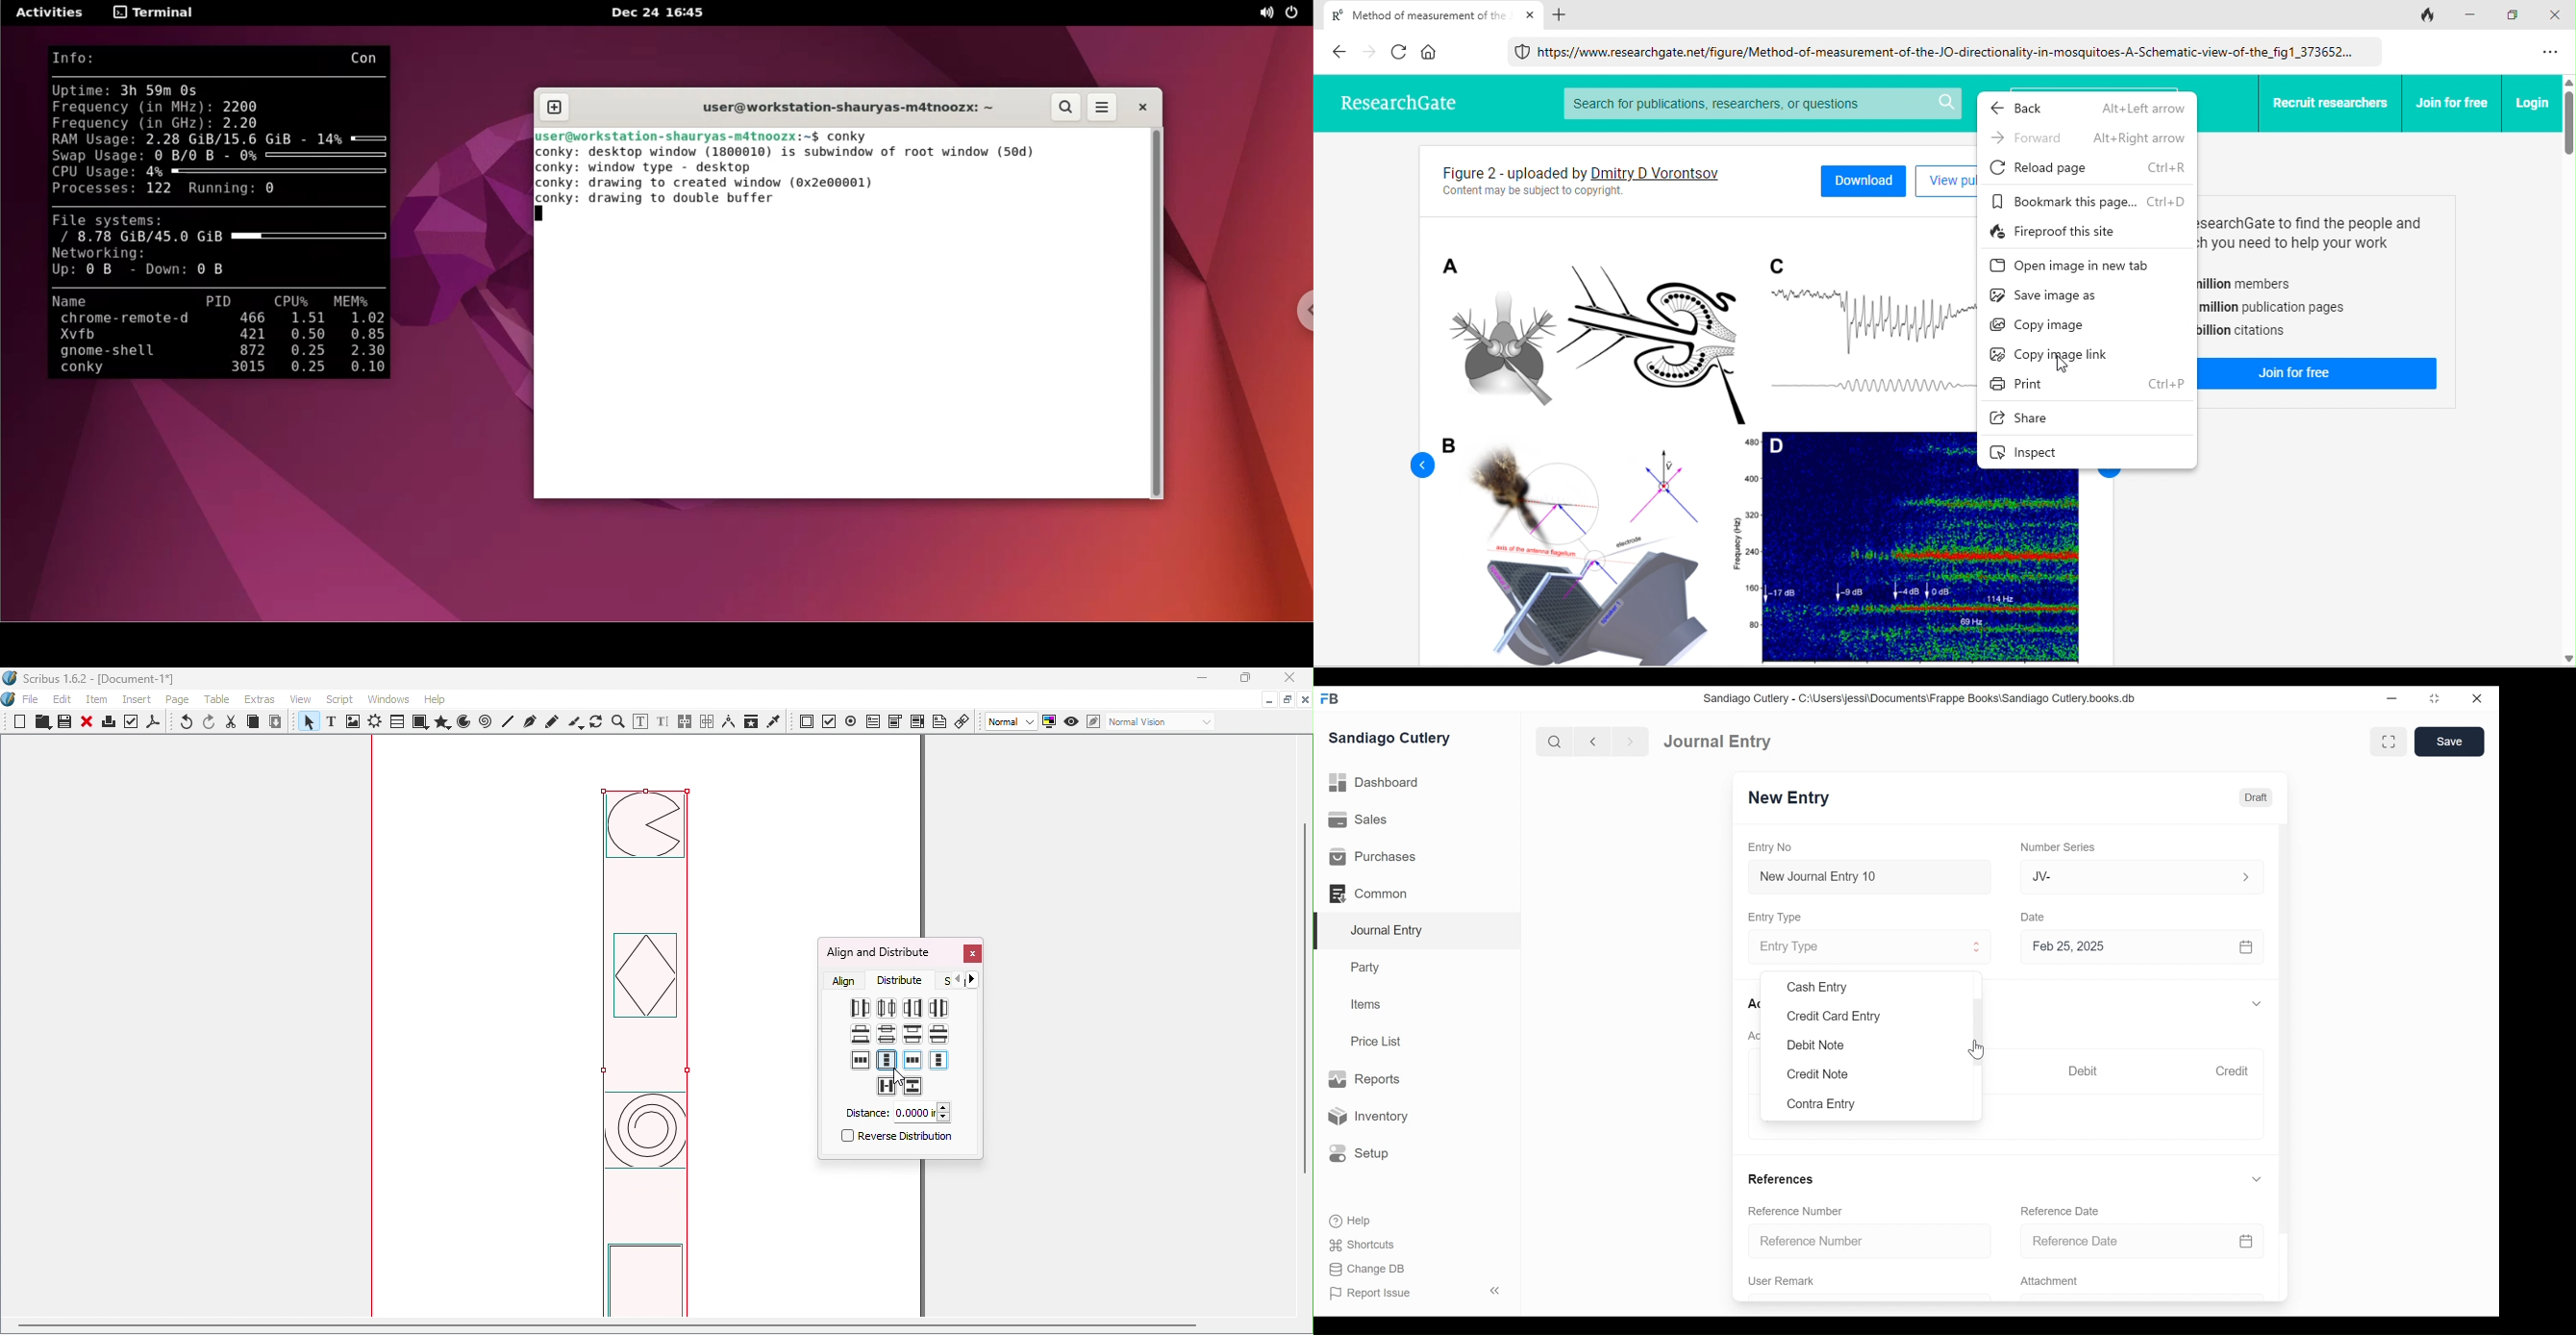 This screenshot has width=2576, height=1344. Describe the element at coordinates (596, 721) in the screenshot. I see `Rotate item` at that location.